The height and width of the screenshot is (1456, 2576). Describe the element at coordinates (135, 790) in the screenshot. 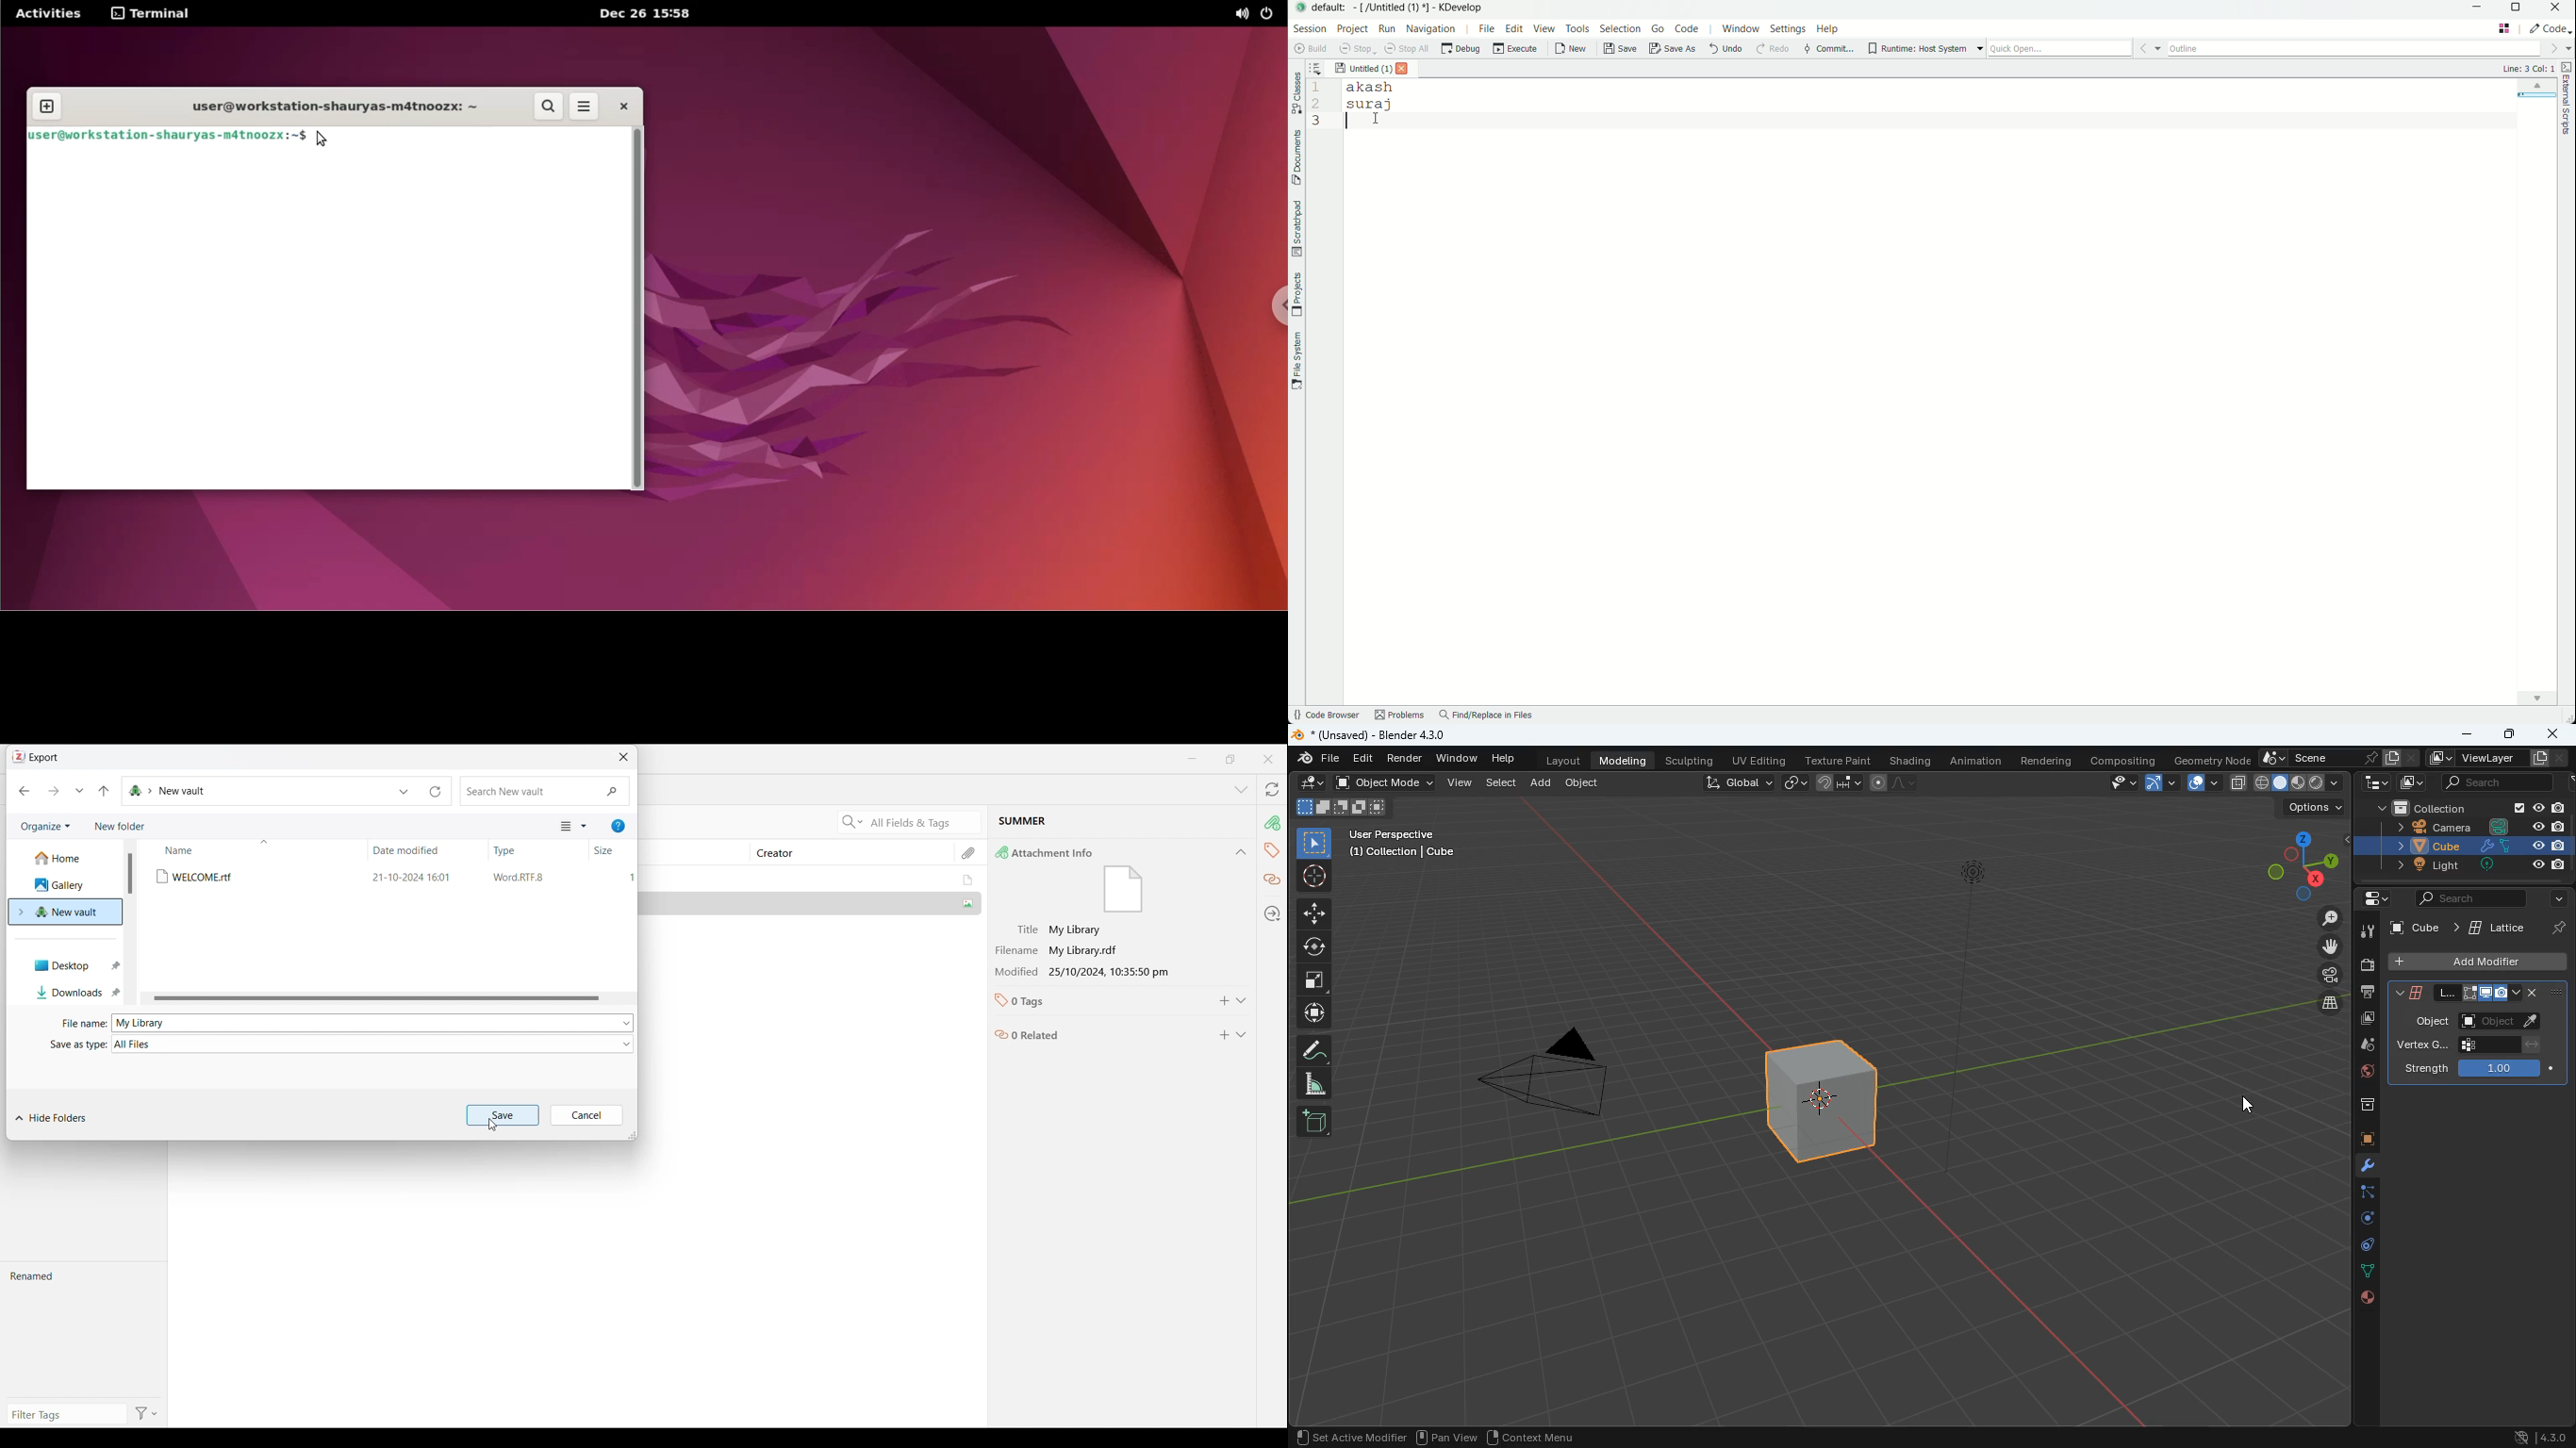

I see `Folders` at that location.